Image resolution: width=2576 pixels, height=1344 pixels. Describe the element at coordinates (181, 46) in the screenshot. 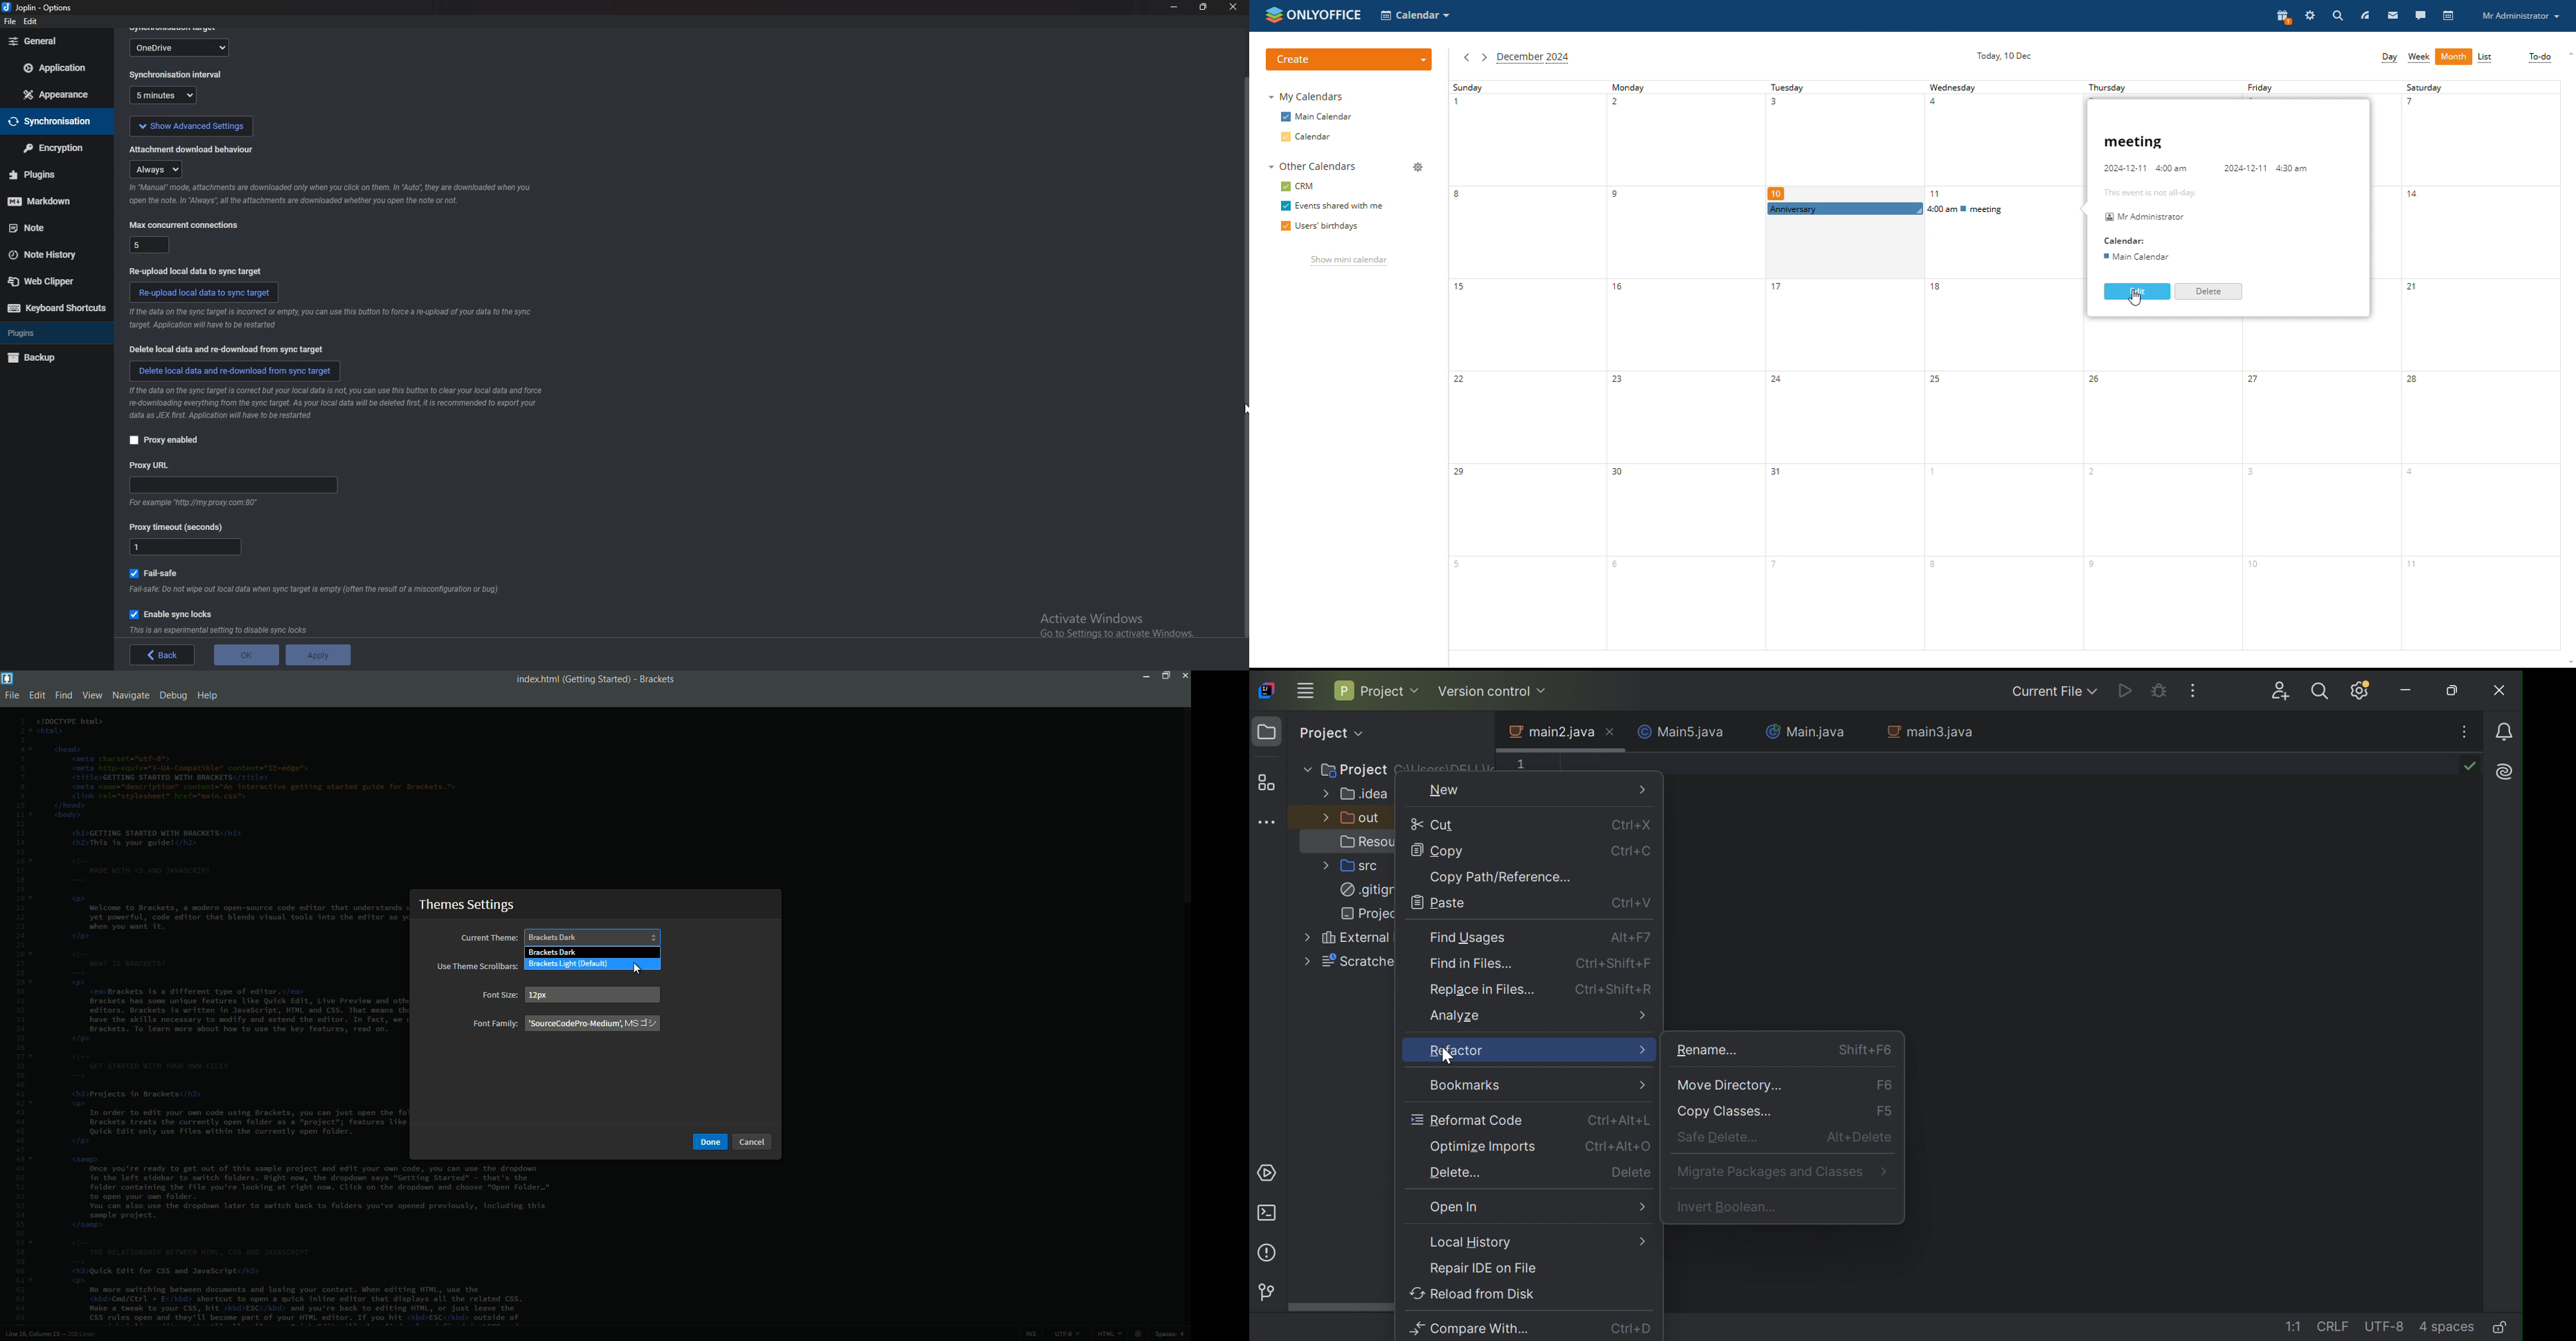

I see `sync target` at that location.